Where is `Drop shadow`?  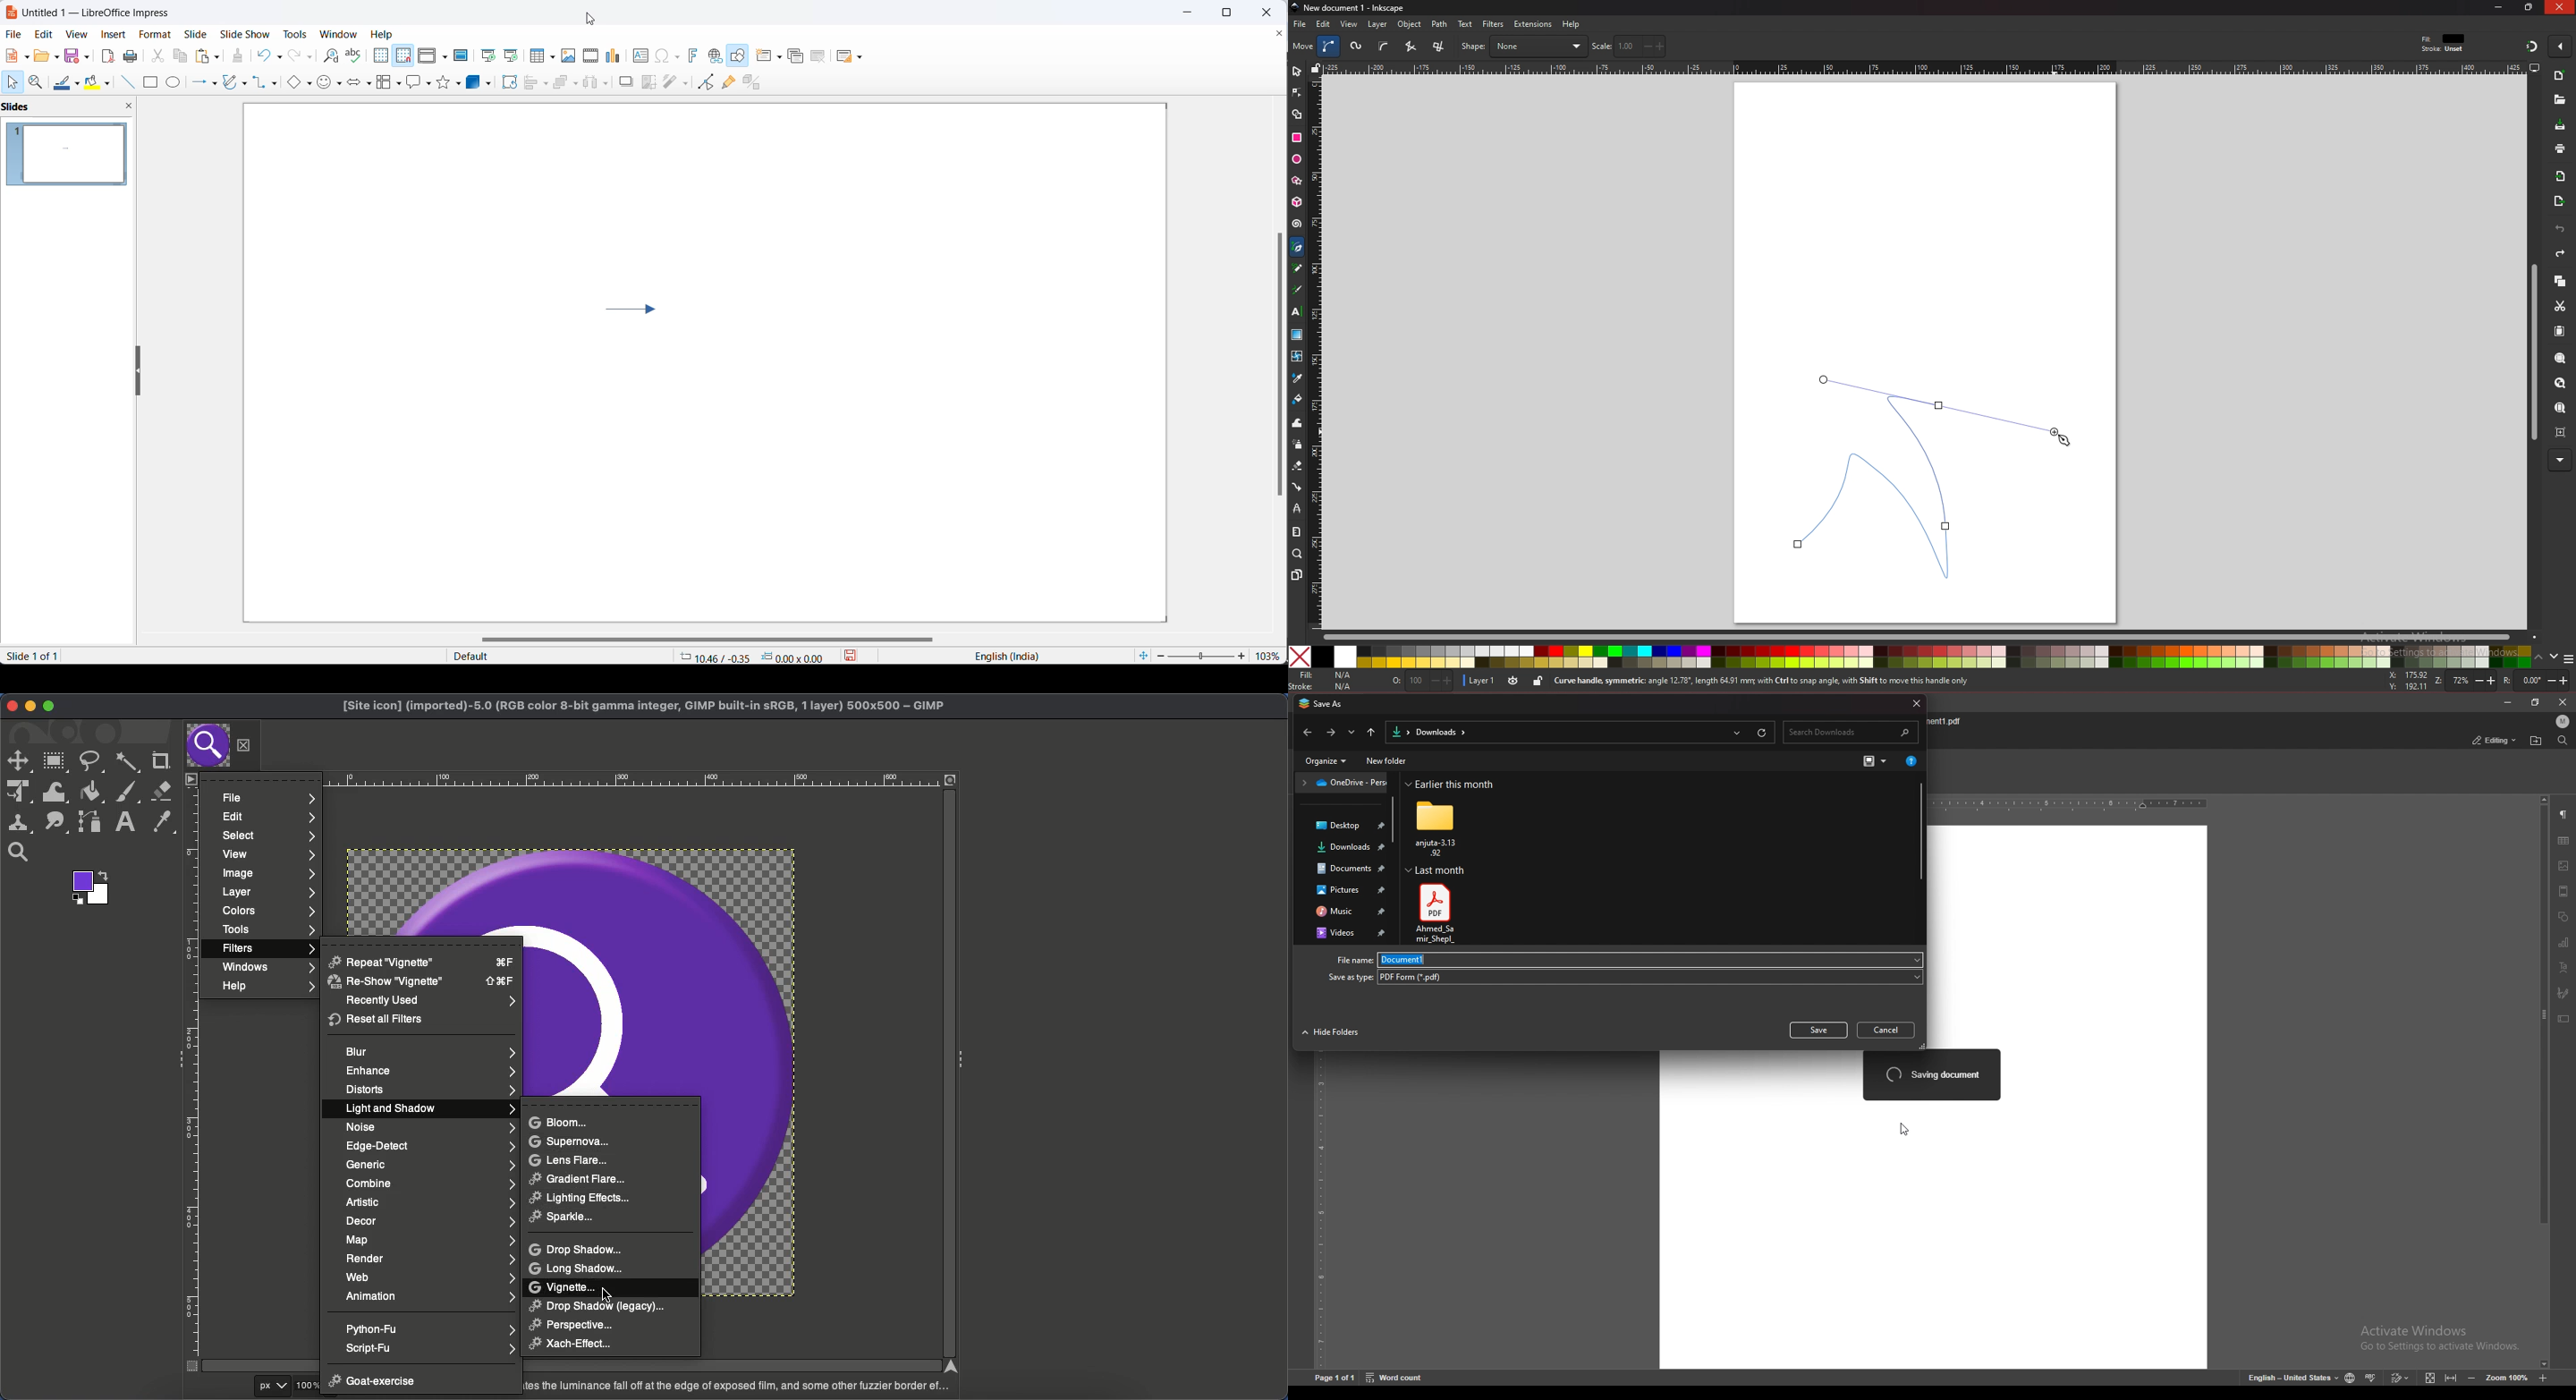 Drop shadow is located at coordinates (595, 1305).